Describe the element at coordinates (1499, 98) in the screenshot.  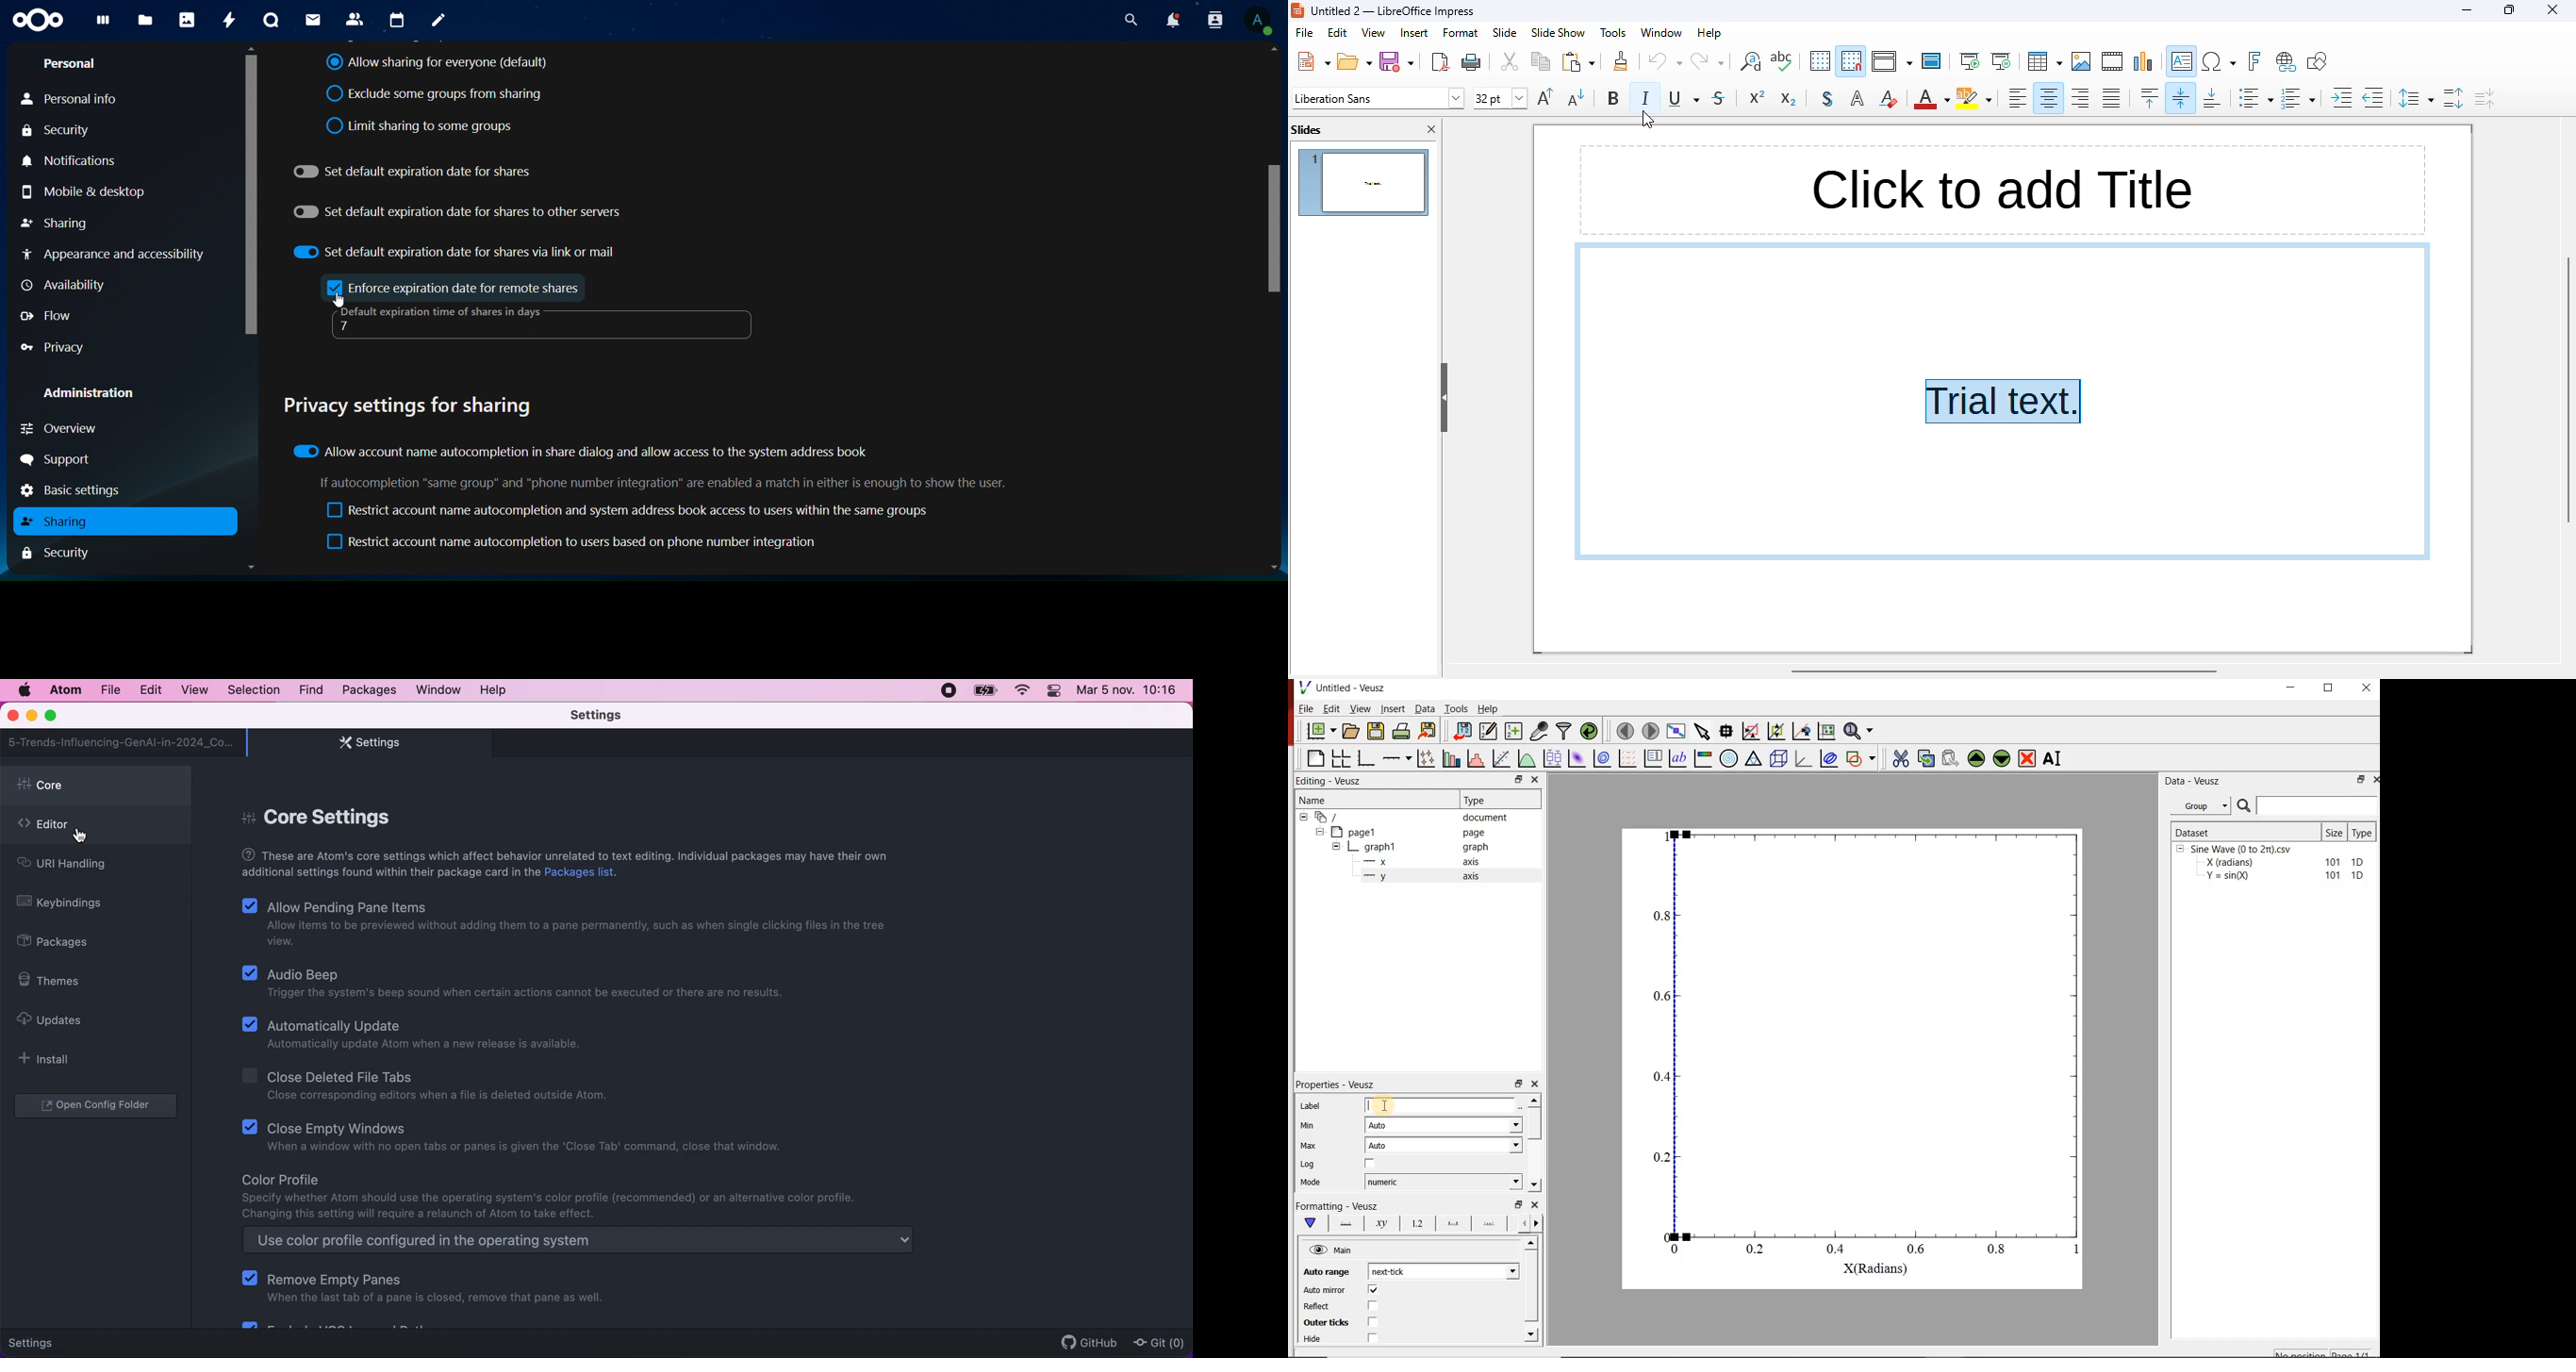
I see `font size` at that location.